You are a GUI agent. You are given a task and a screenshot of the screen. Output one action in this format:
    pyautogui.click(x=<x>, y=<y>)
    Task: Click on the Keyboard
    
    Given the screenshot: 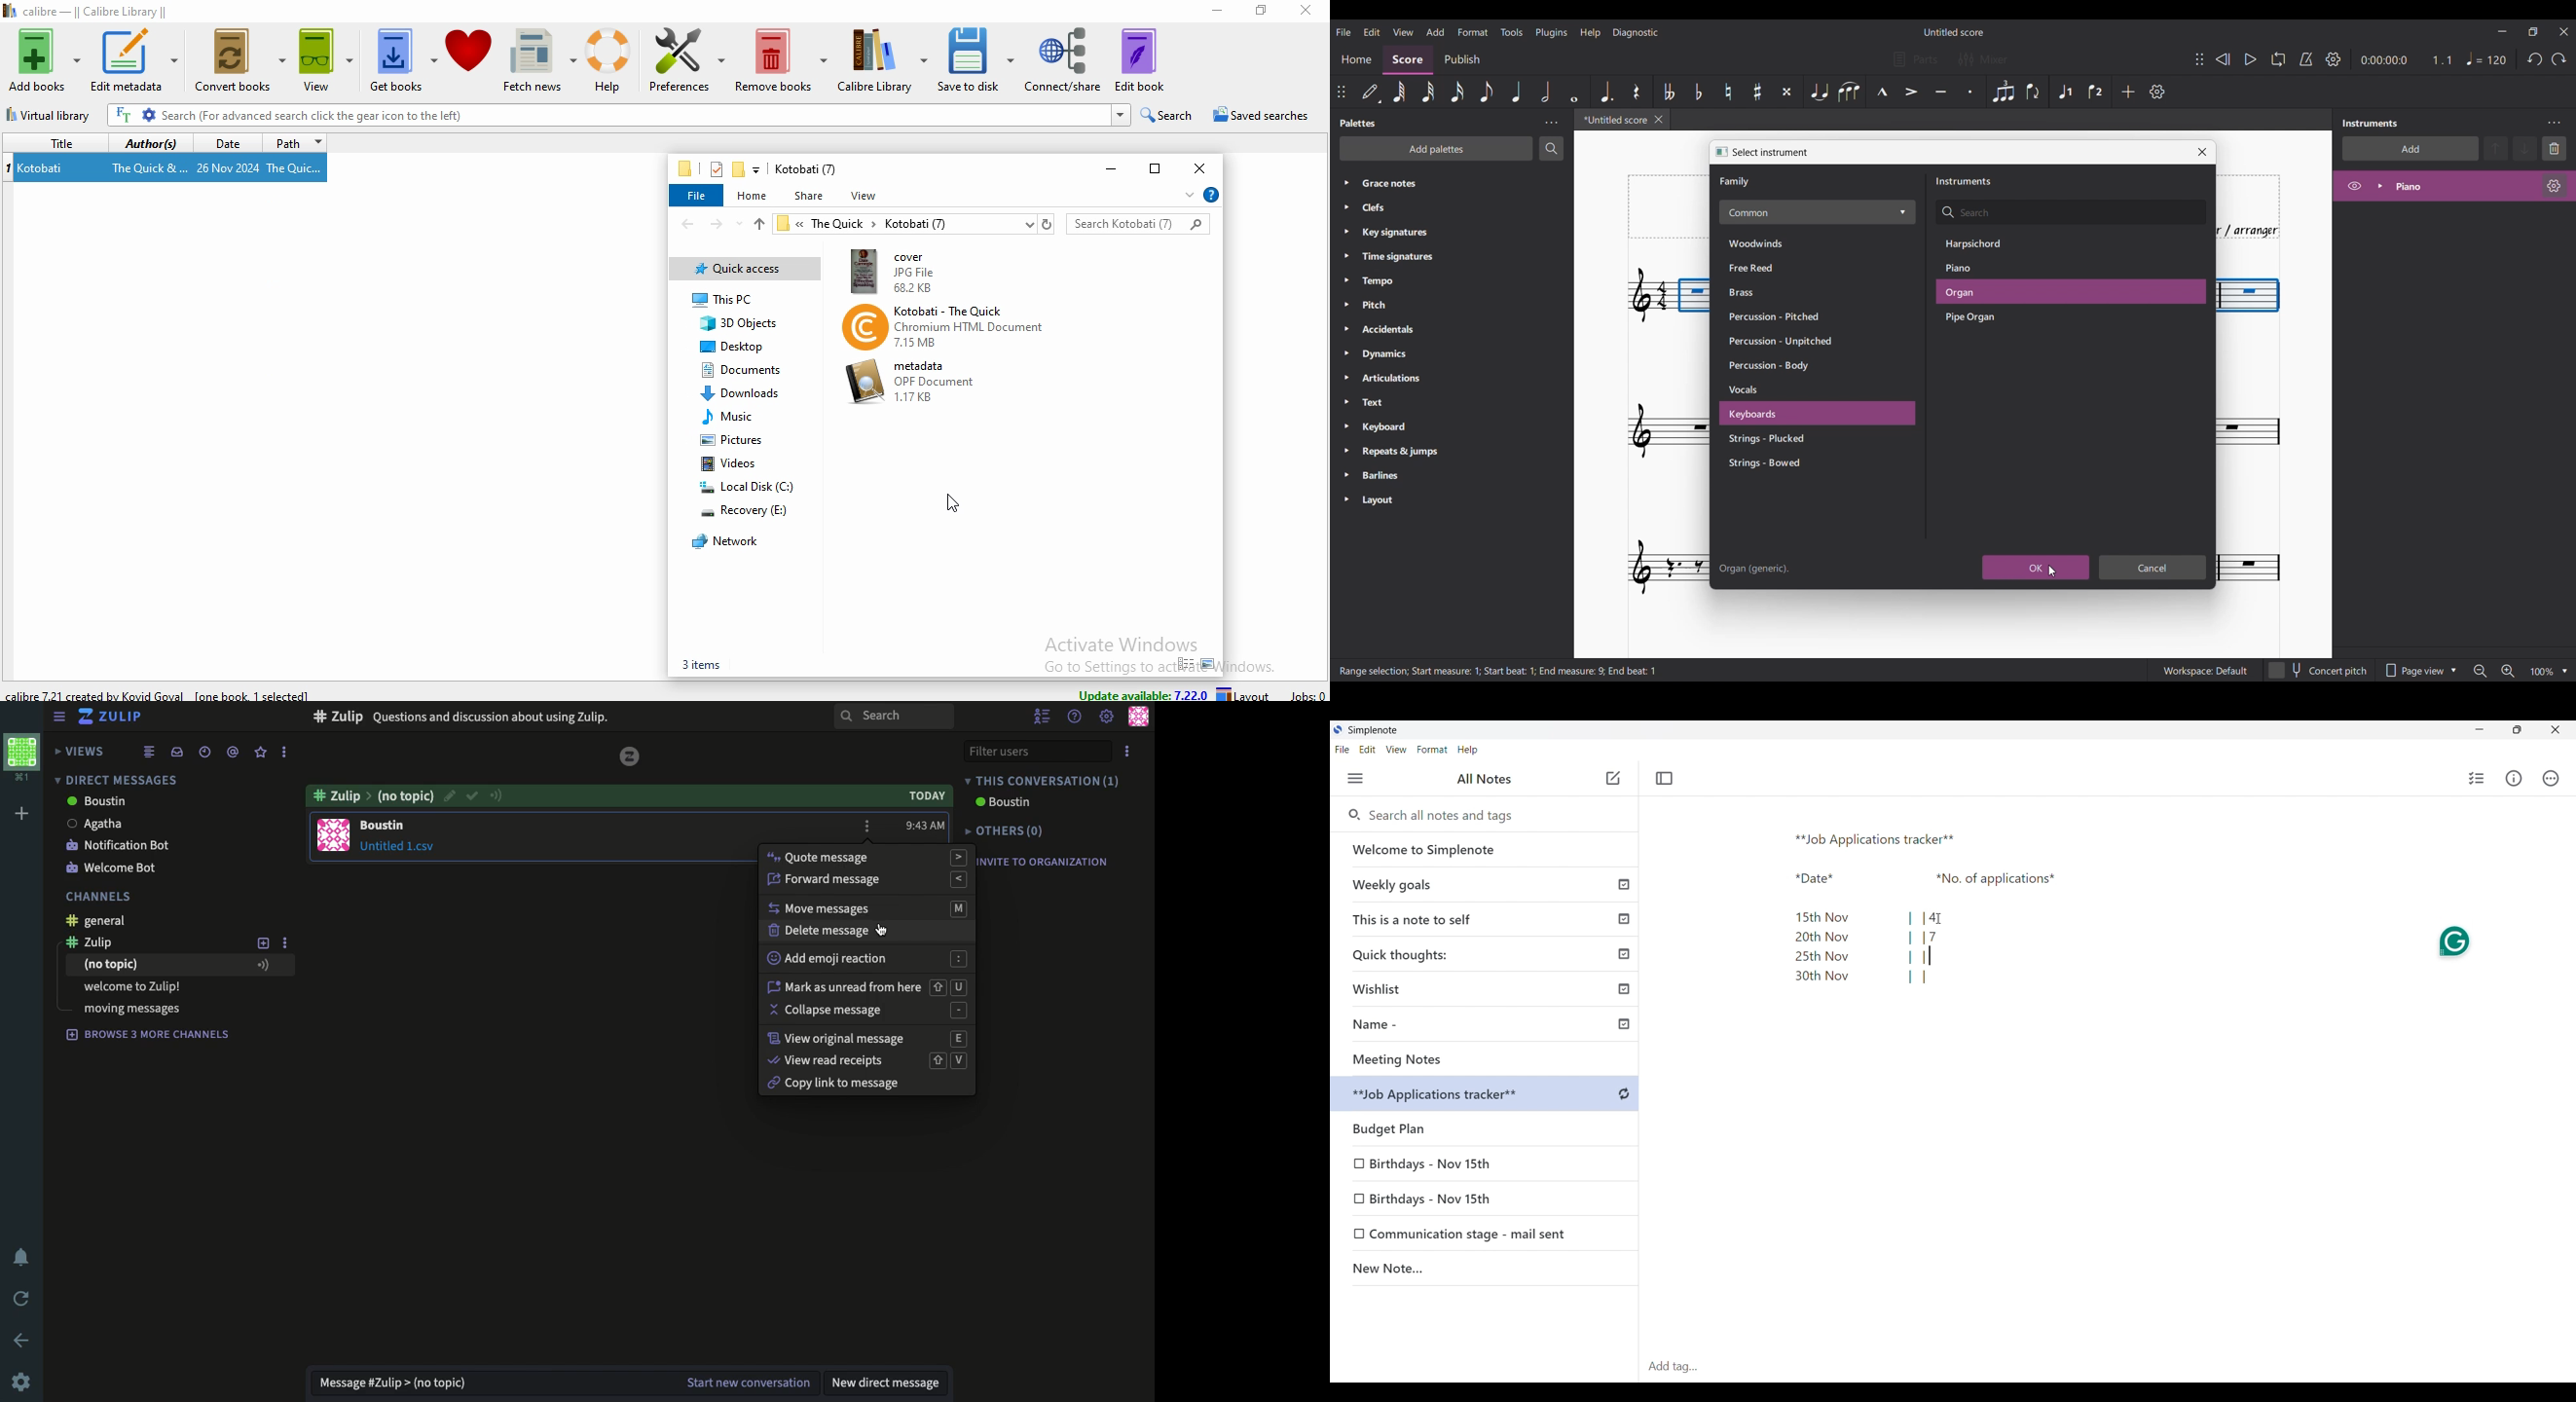 What is the action you would take?
    pyautogui.click(x=1400, y=428)
    